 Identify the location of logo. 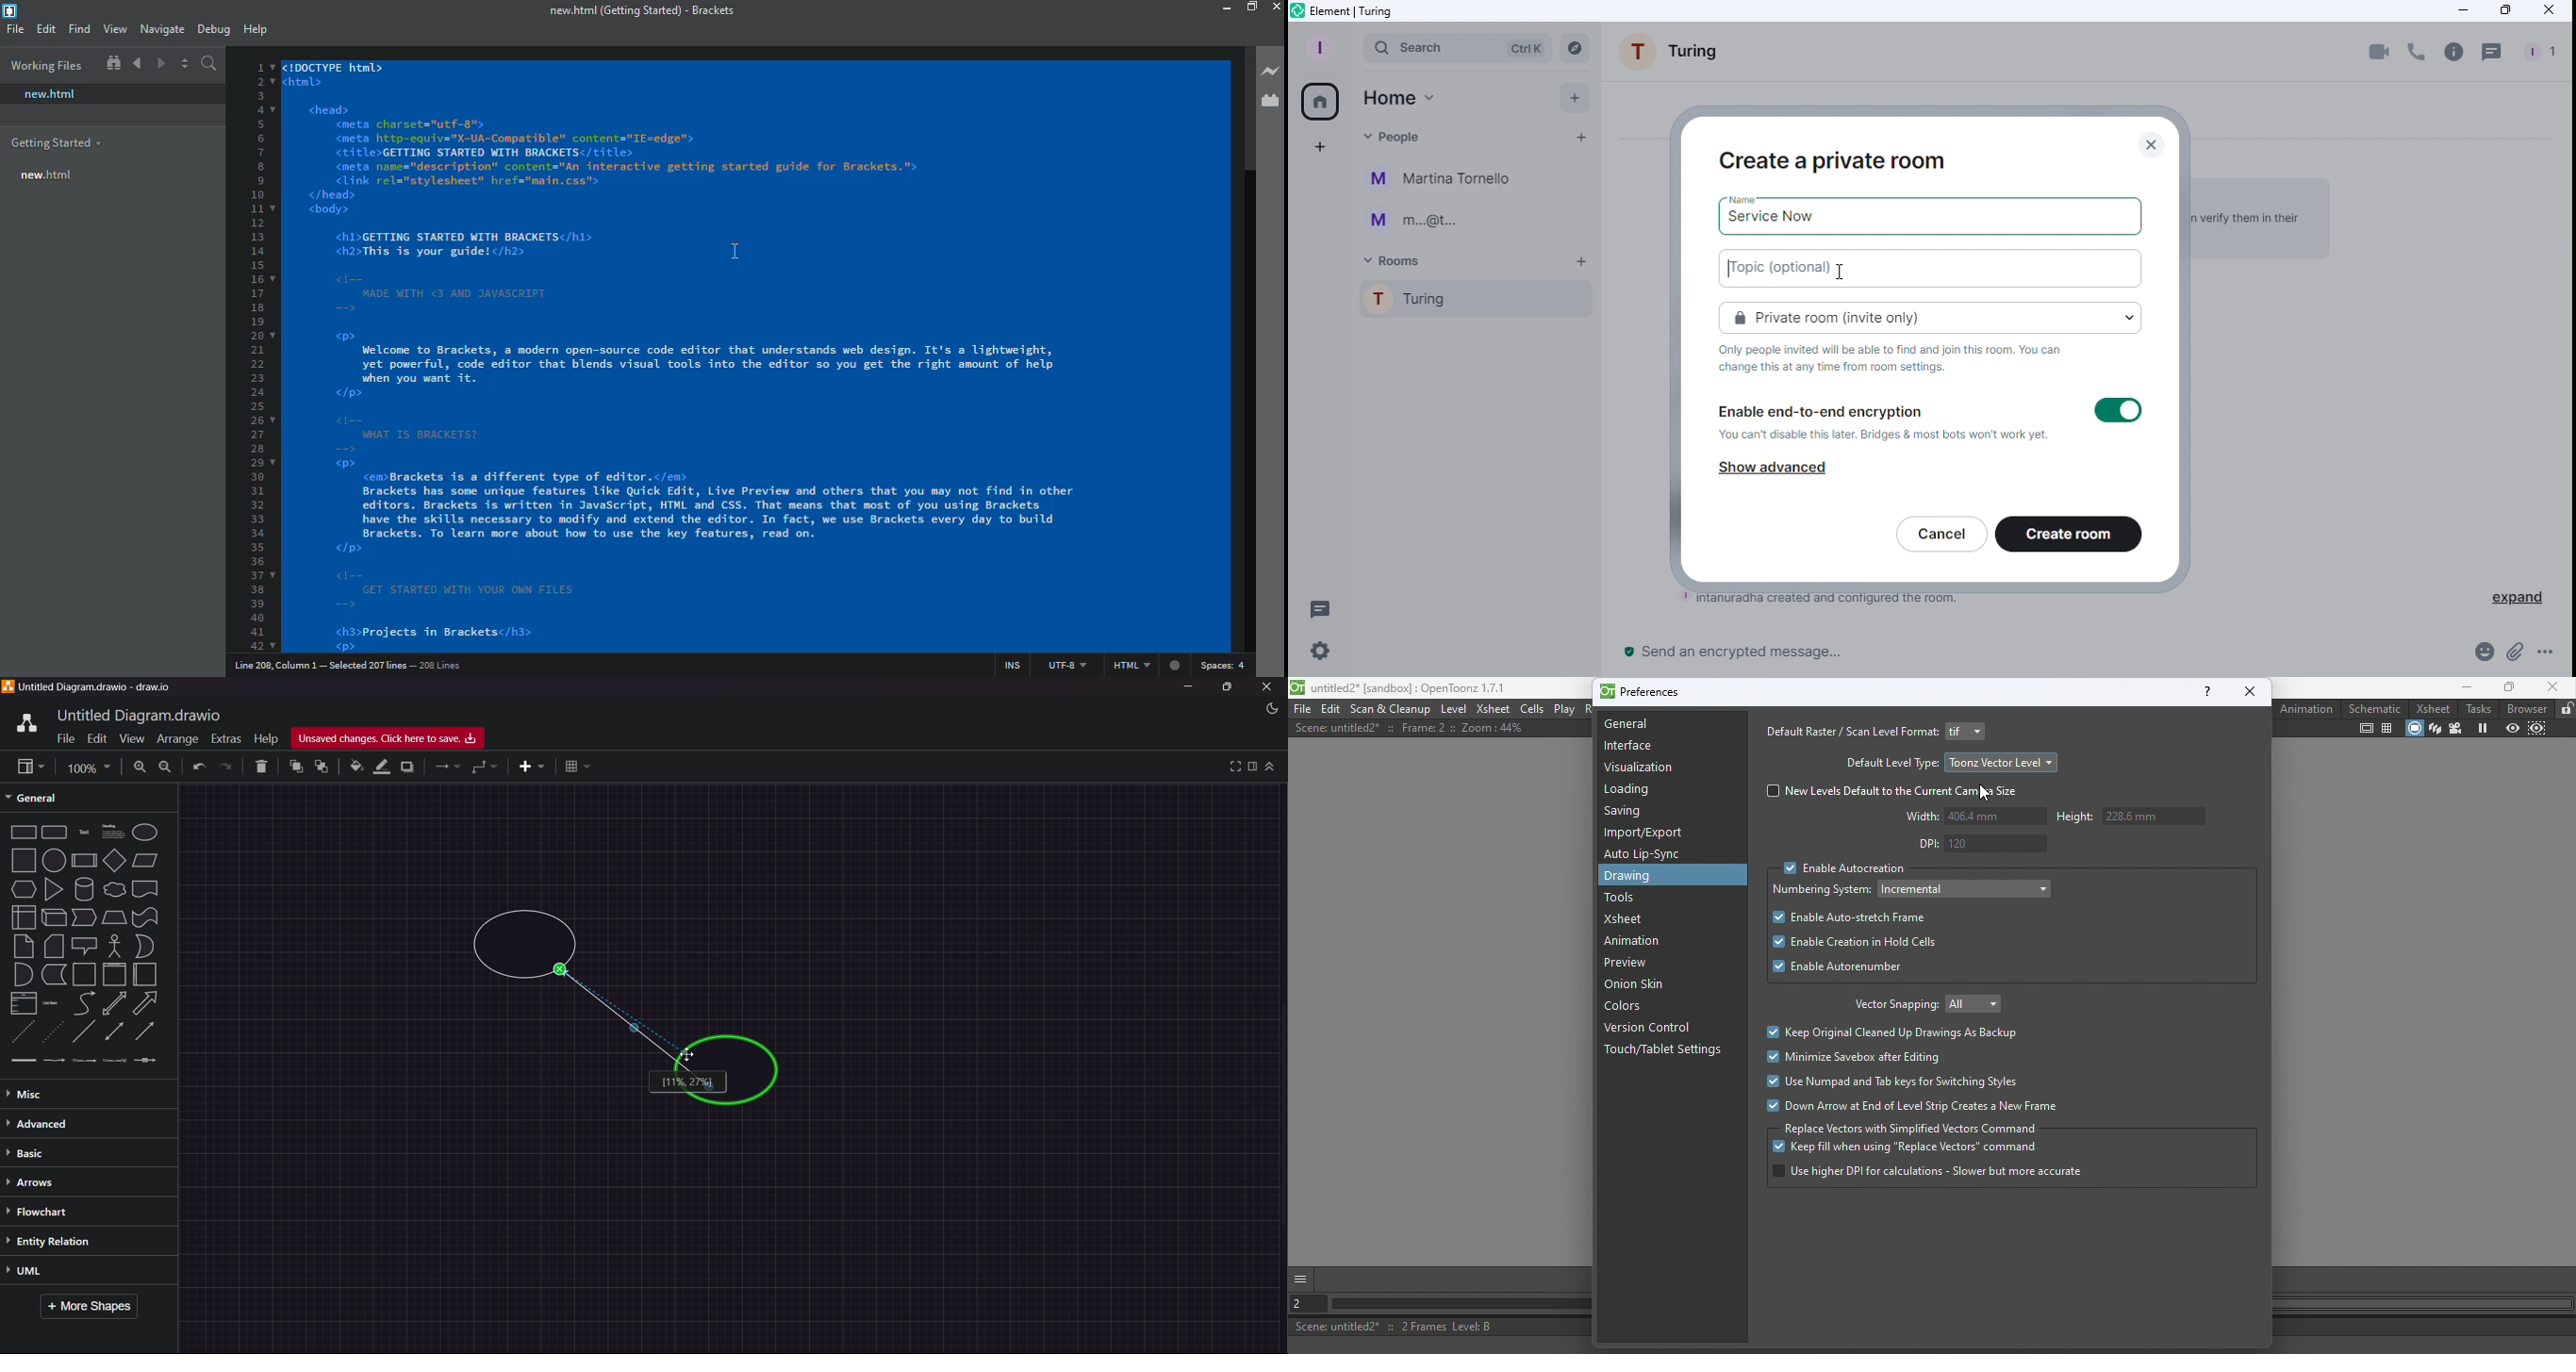
(24, 721).